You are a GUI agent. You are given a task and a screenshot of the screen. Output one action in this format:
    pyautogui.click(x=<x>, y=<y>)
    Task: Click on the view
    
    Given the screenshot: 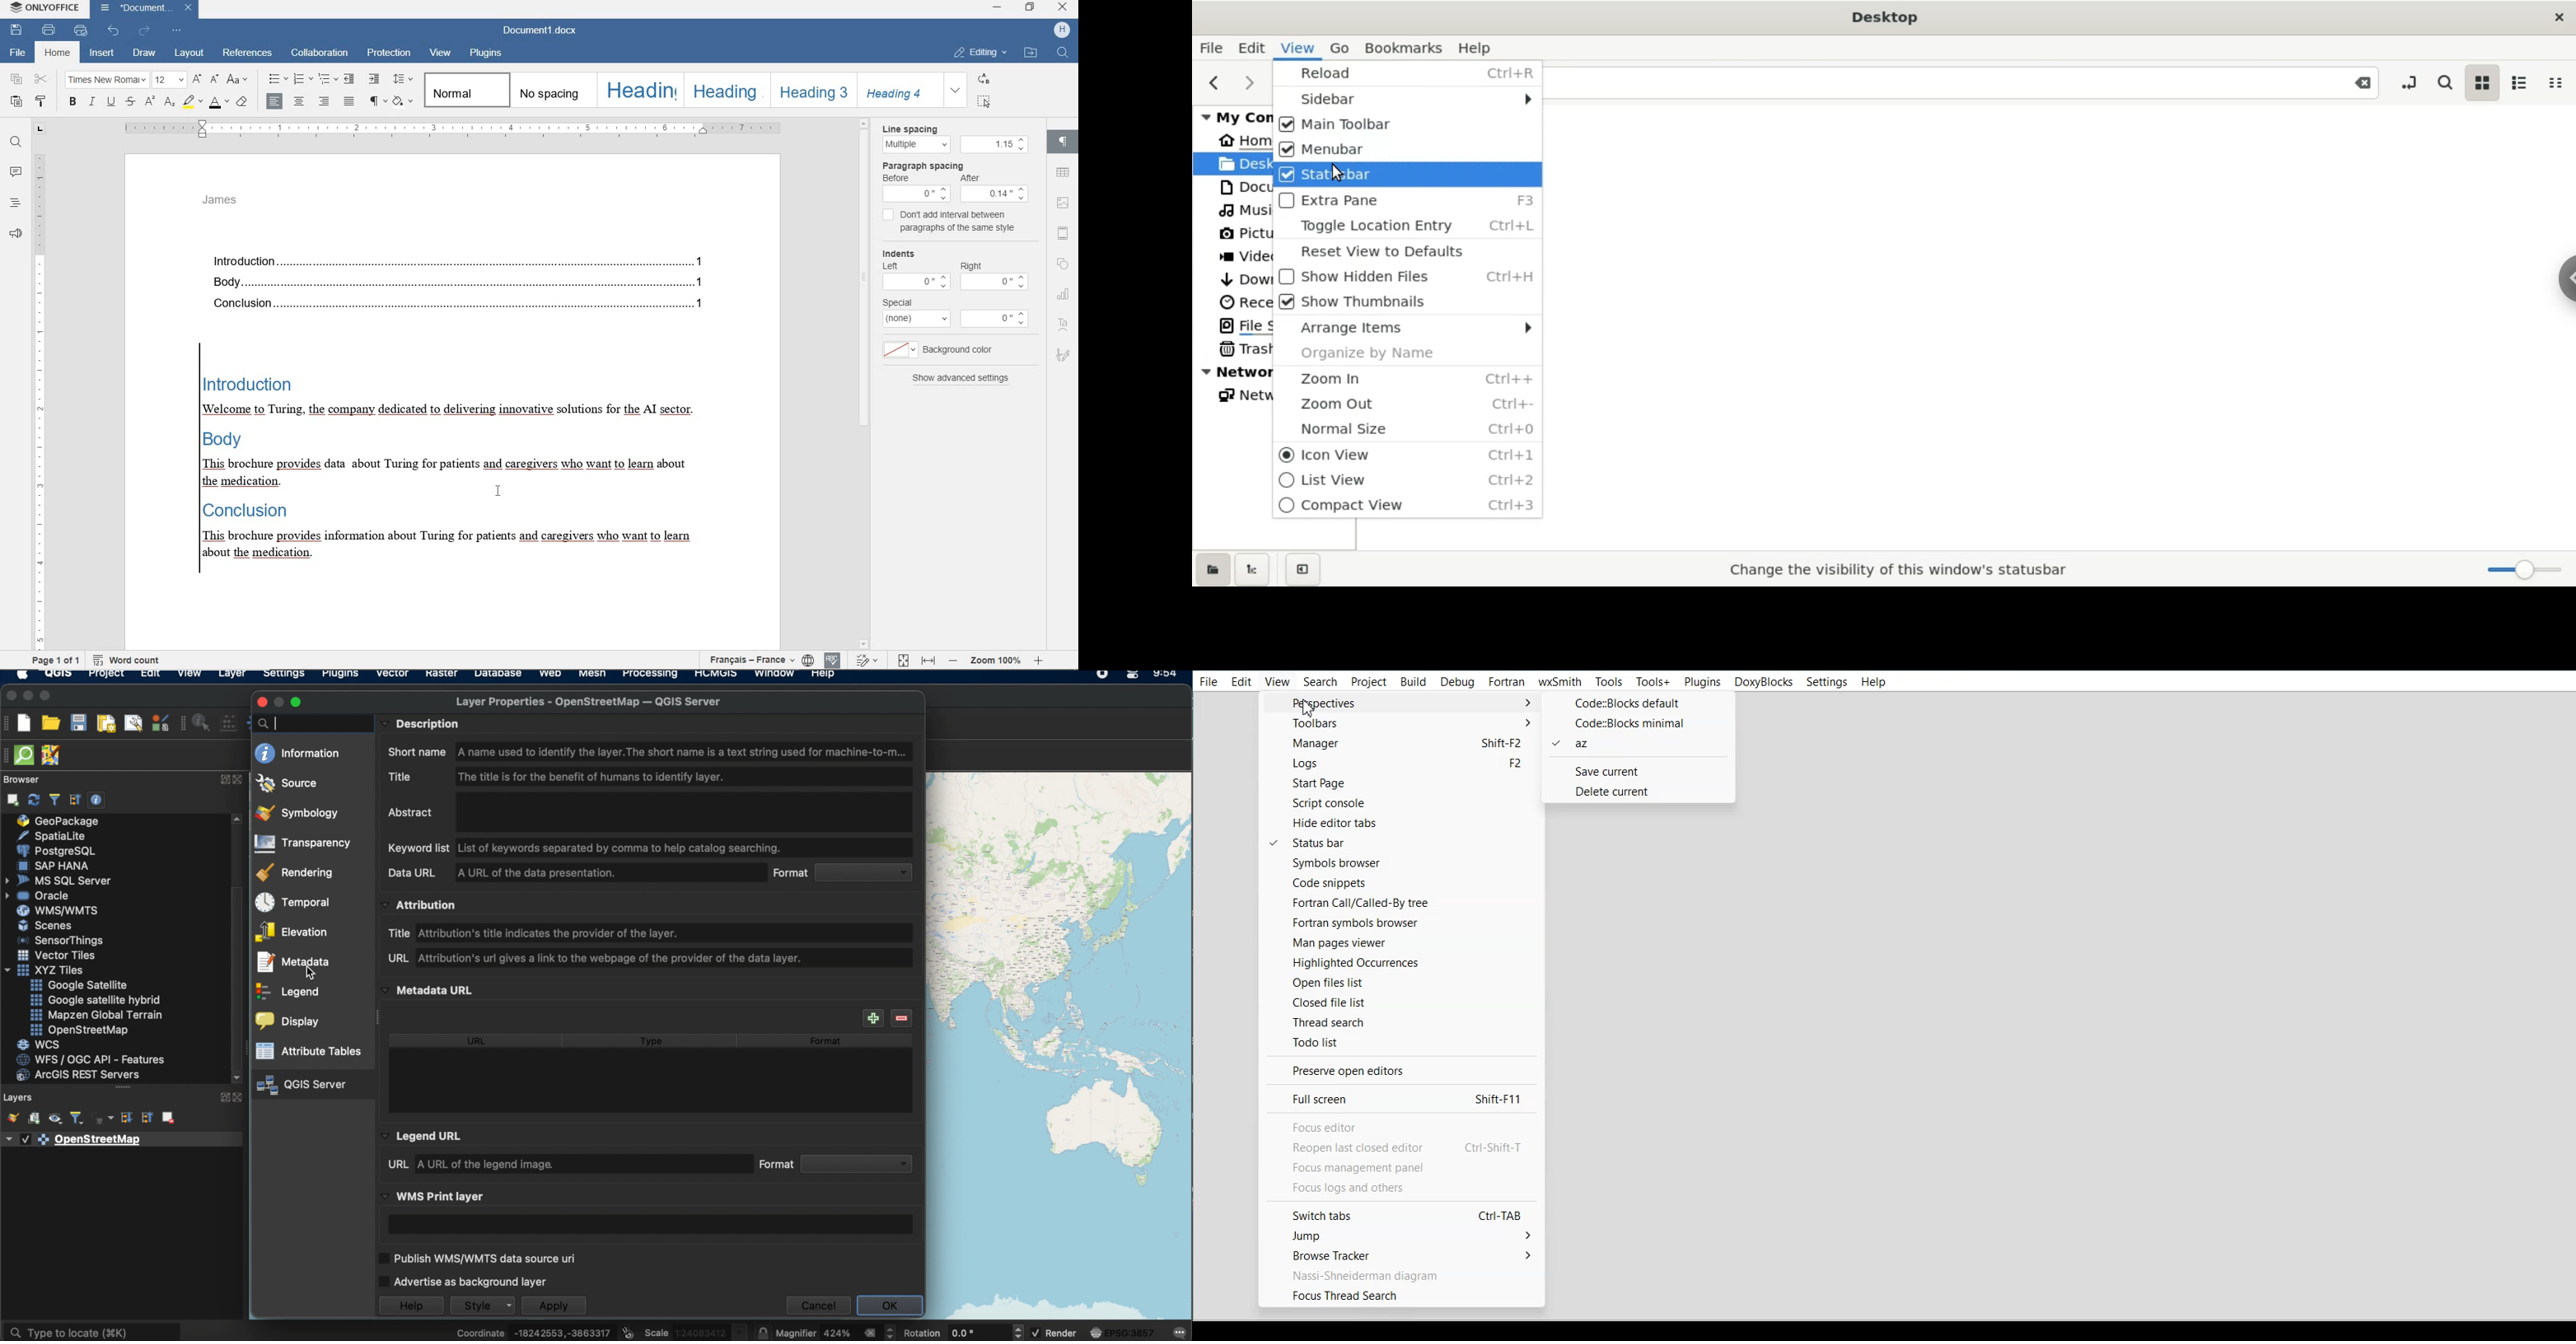 What is the action you would take?
    pyautogui.click(x=442, y=52)
    